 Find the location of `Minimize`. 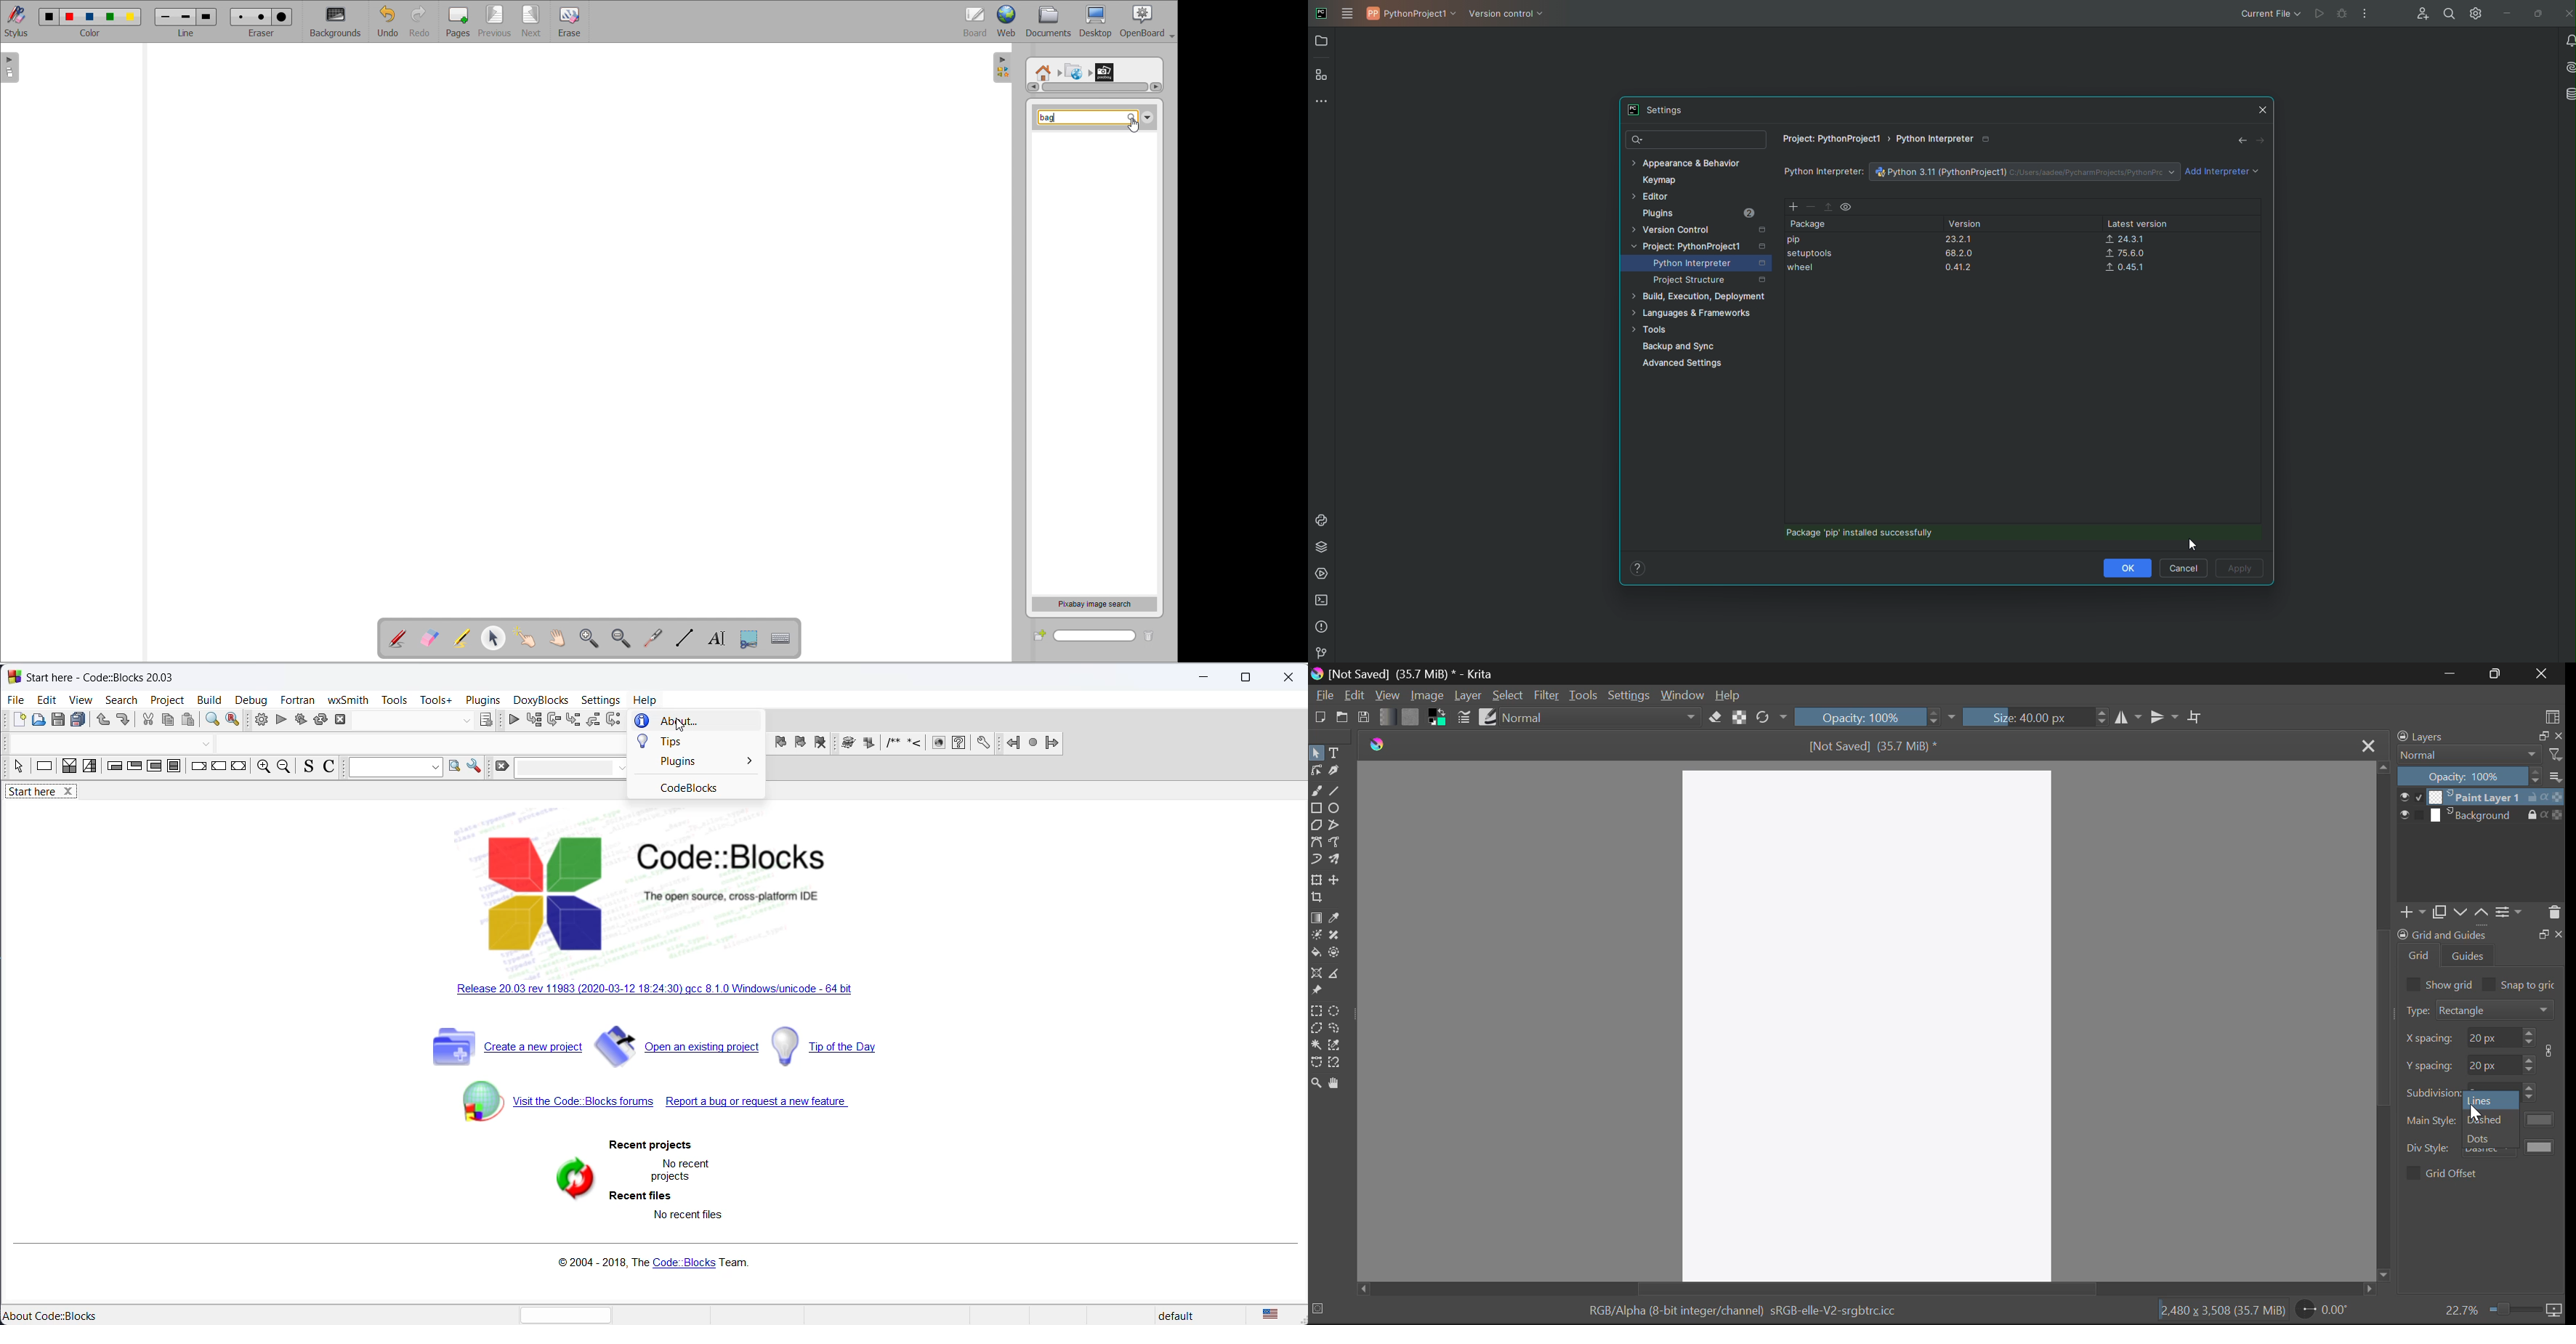

Minimize is located at coordinates (2500, 674).